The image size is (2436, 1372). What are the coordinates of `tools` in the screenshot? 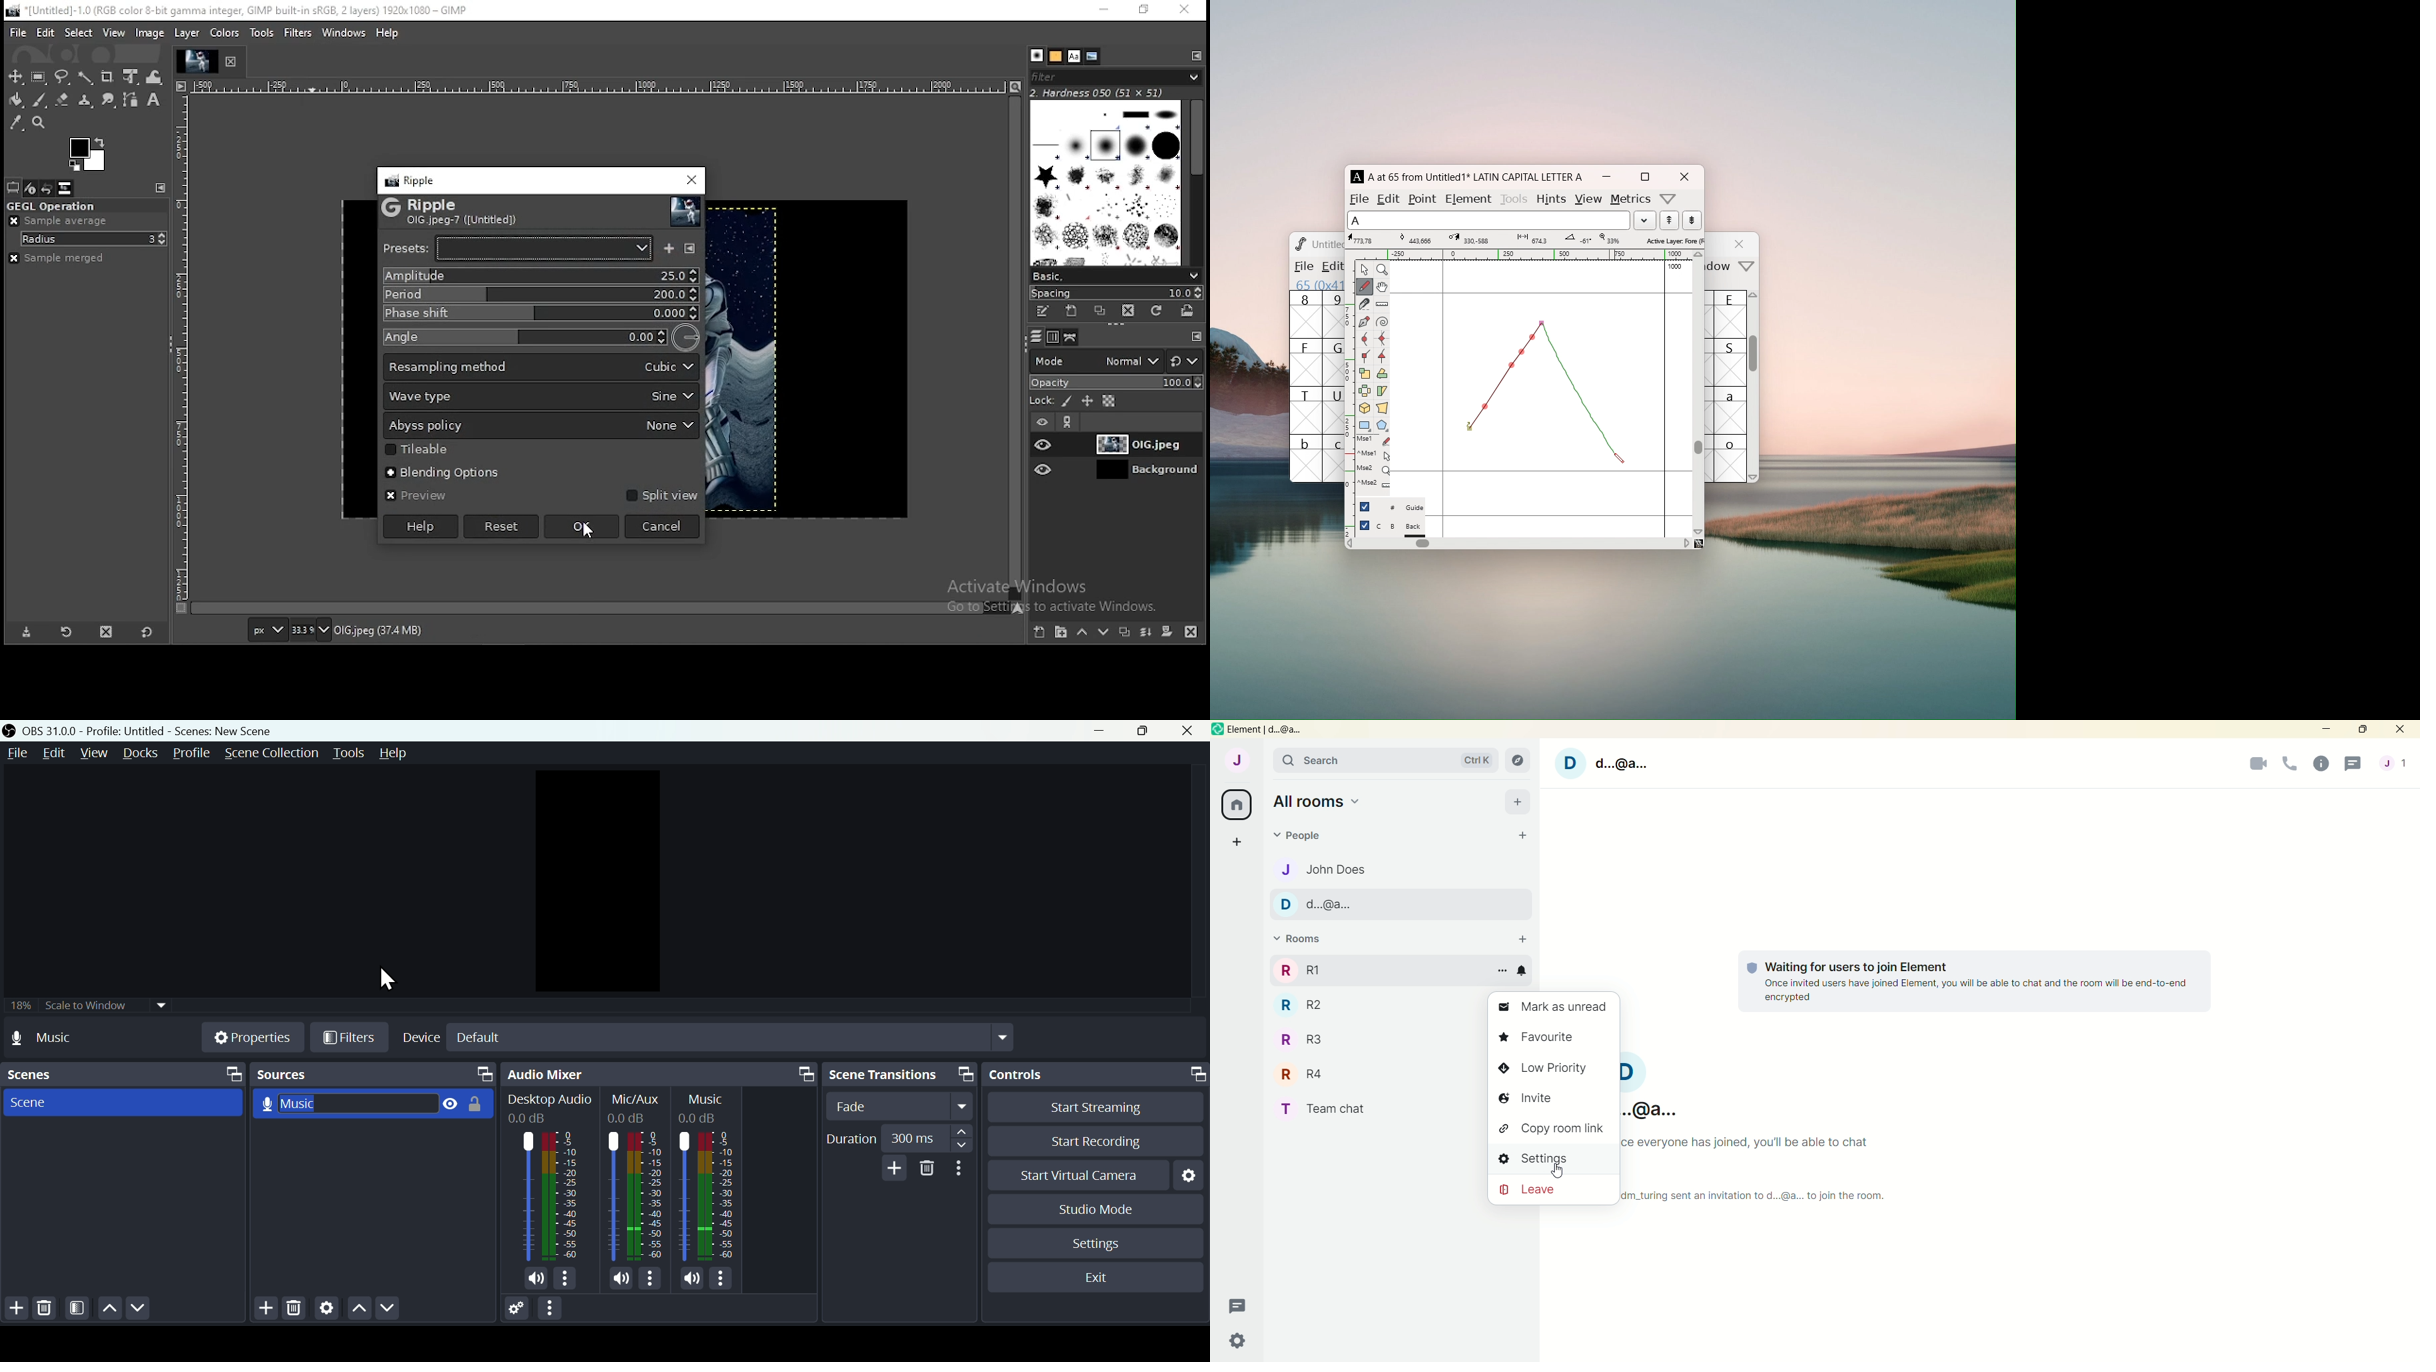 It's located at (351, 753).